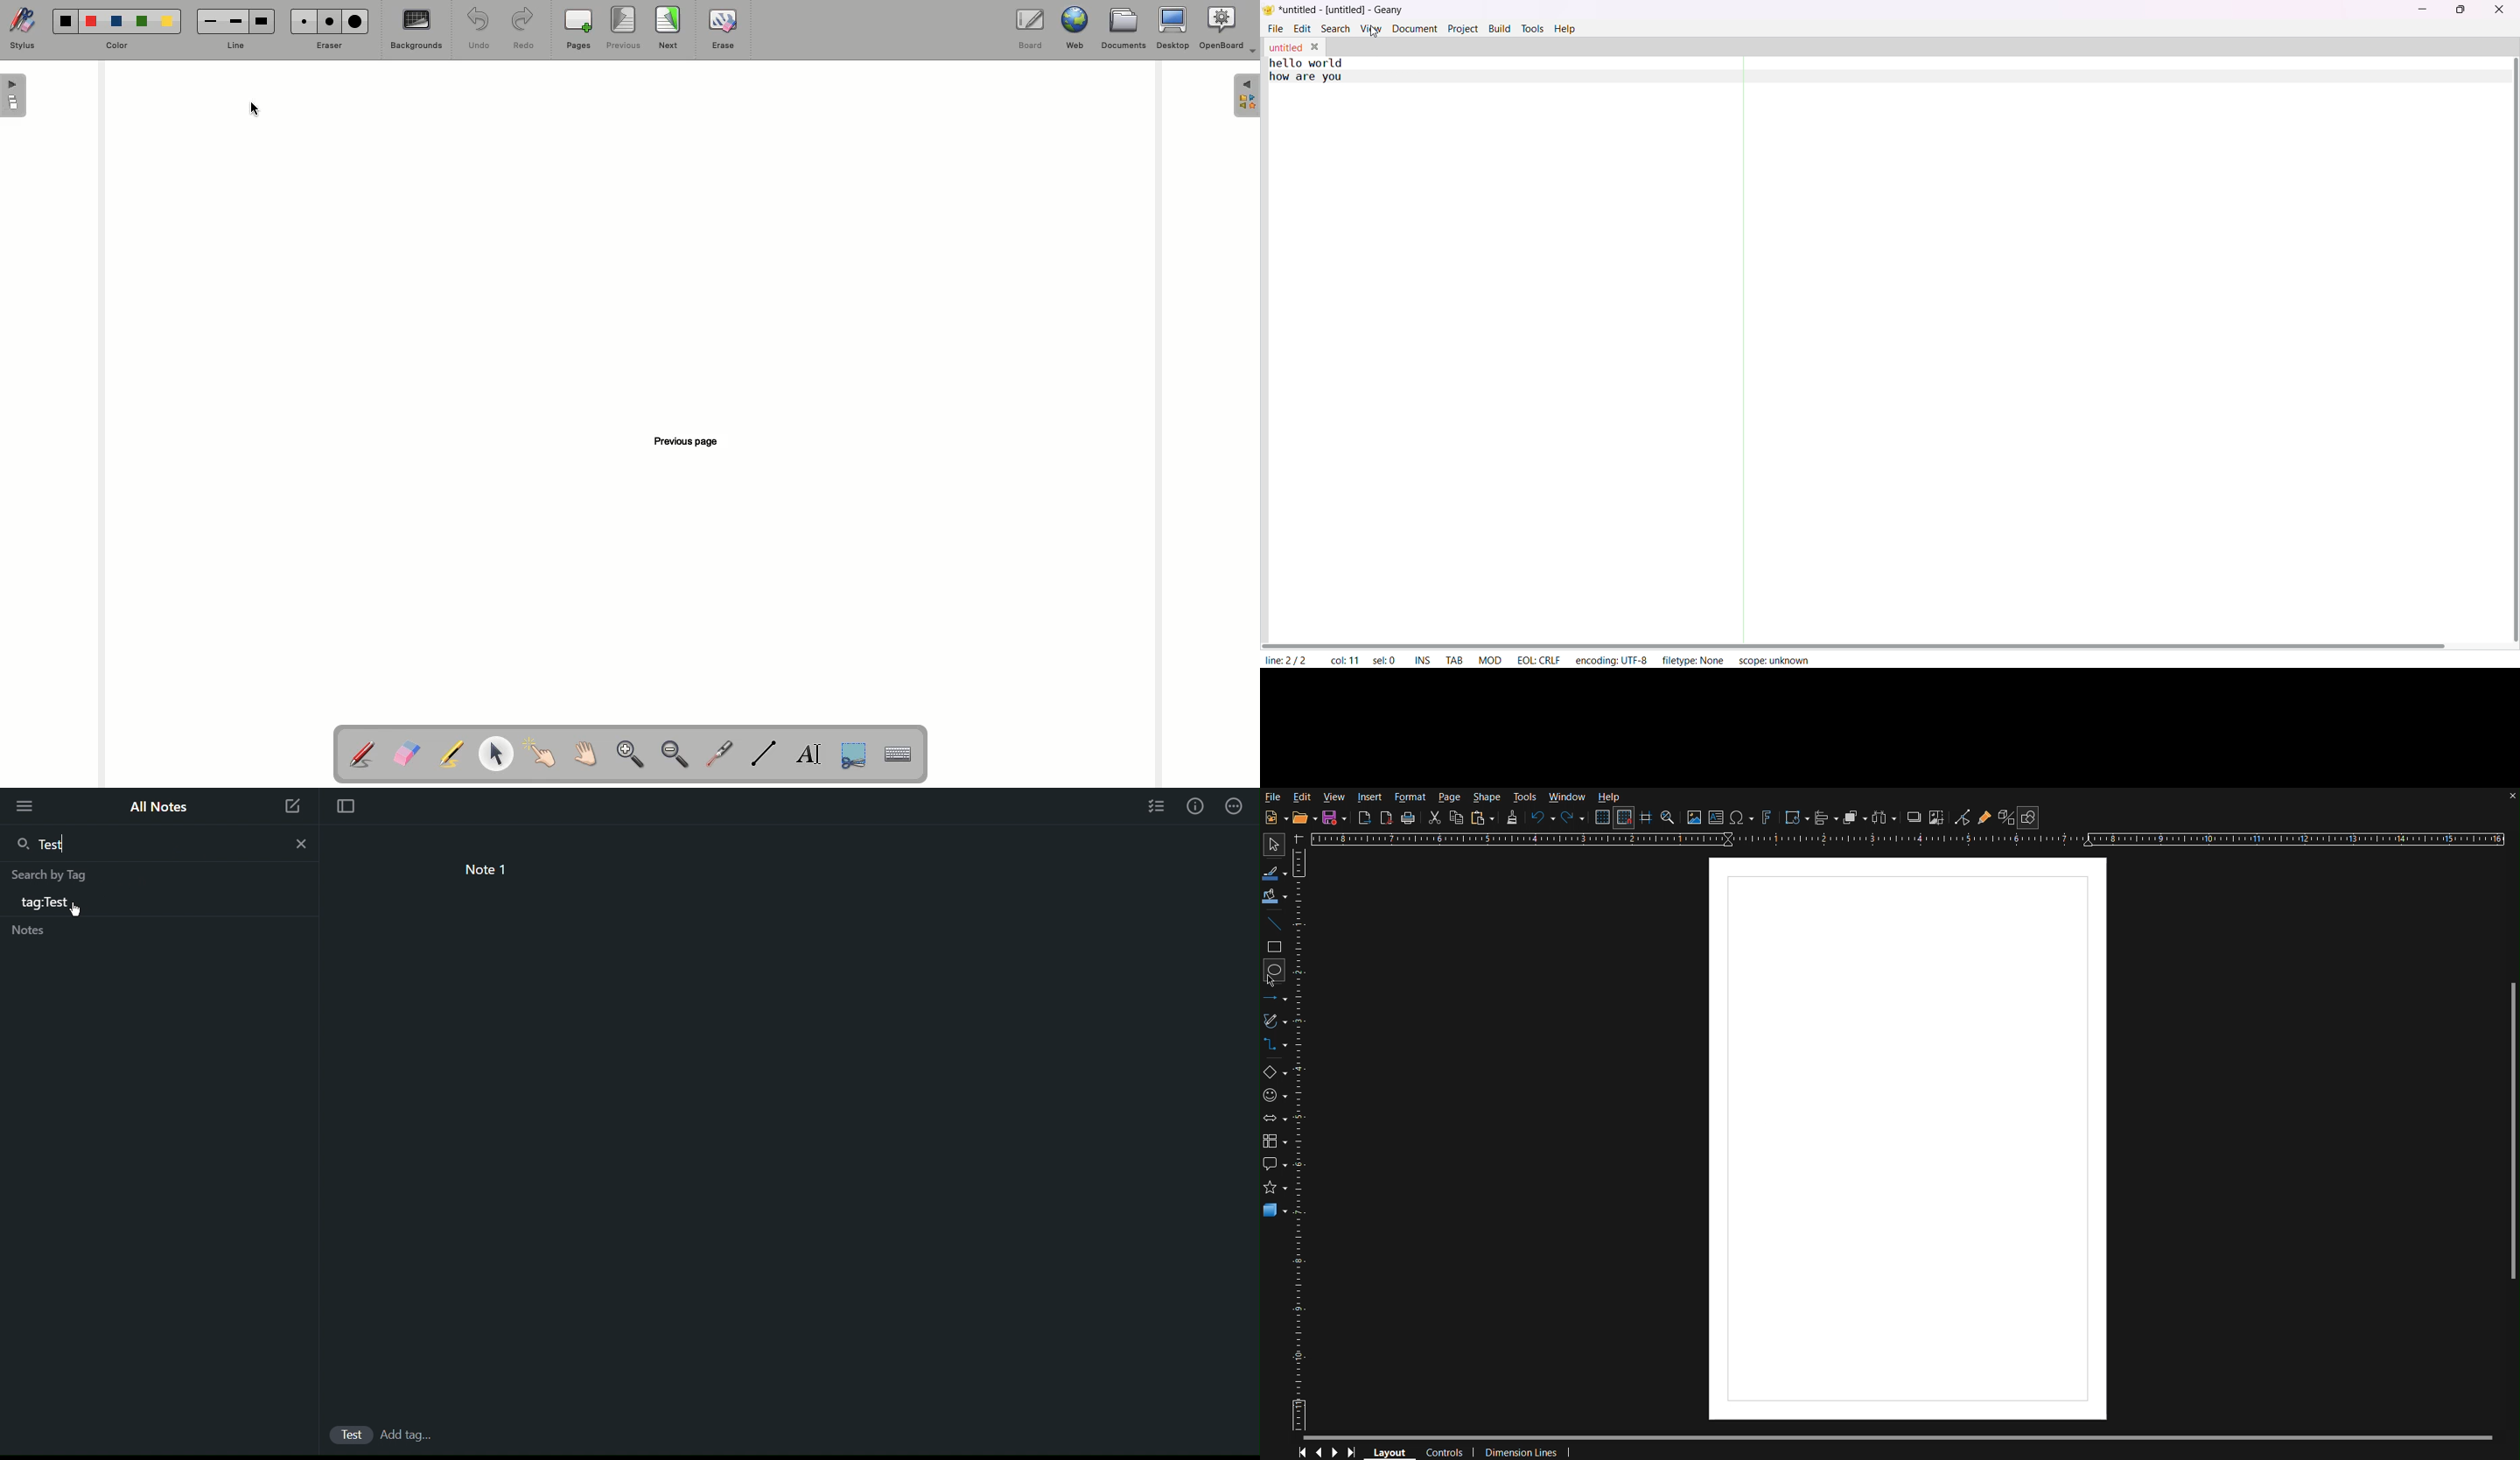 This screenshot has height=1484, width=2520. I want to click on Color 2, so click(91, 22).